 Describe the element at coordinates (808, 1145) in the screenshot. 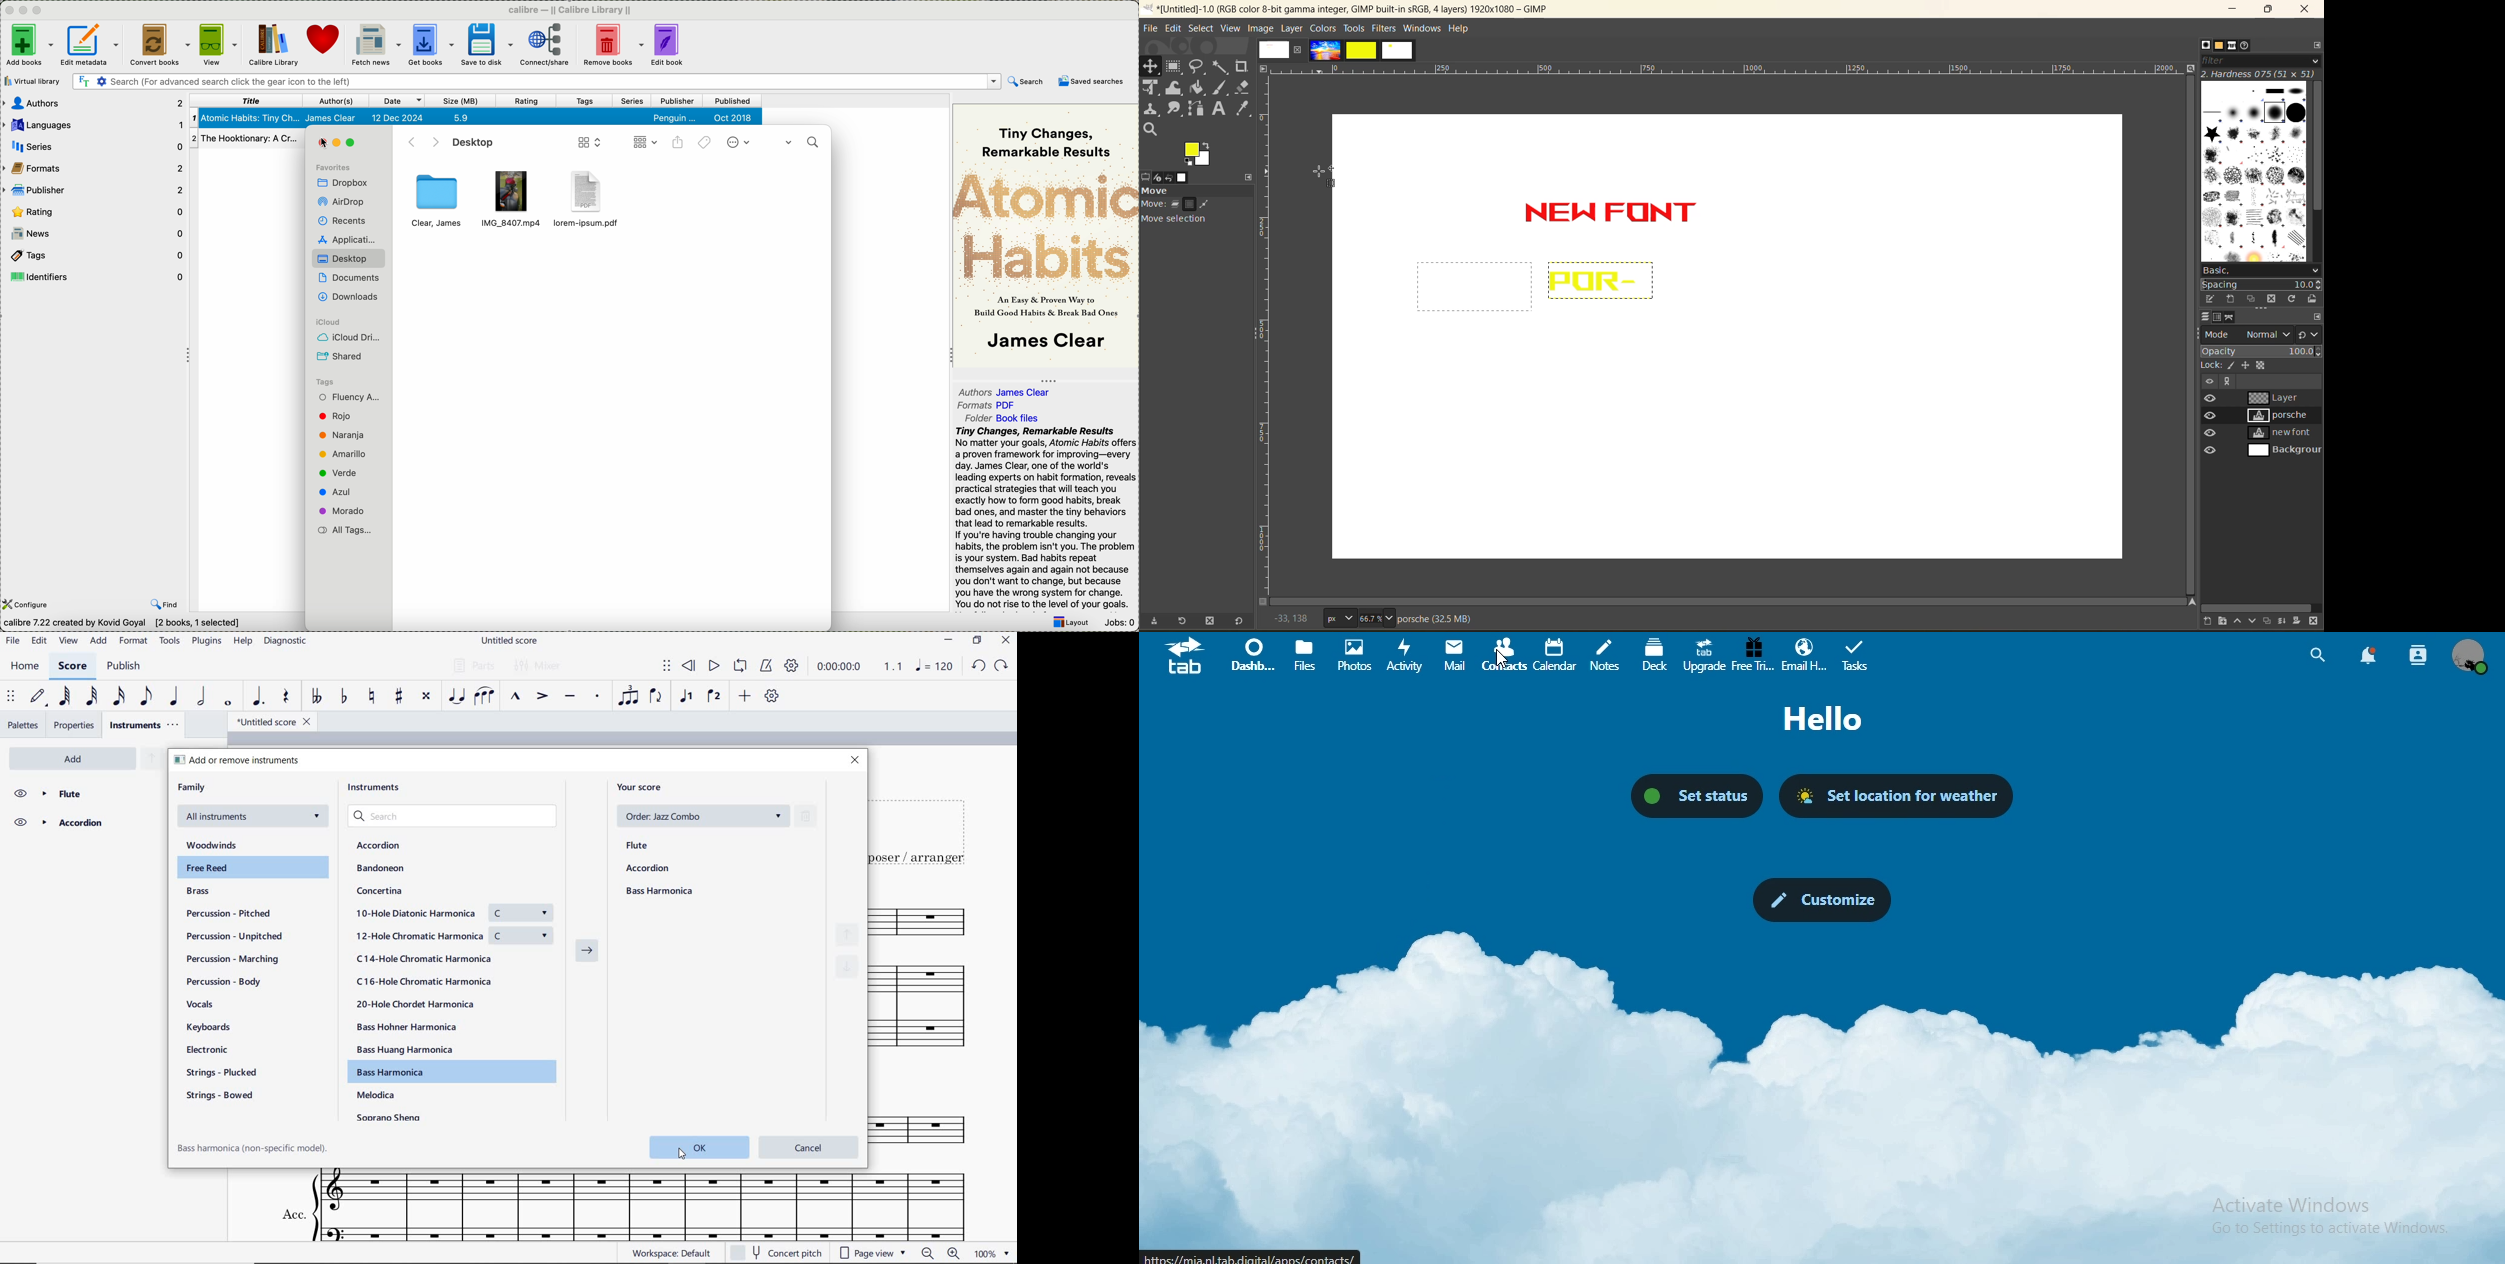

I see `cancel` at that location.